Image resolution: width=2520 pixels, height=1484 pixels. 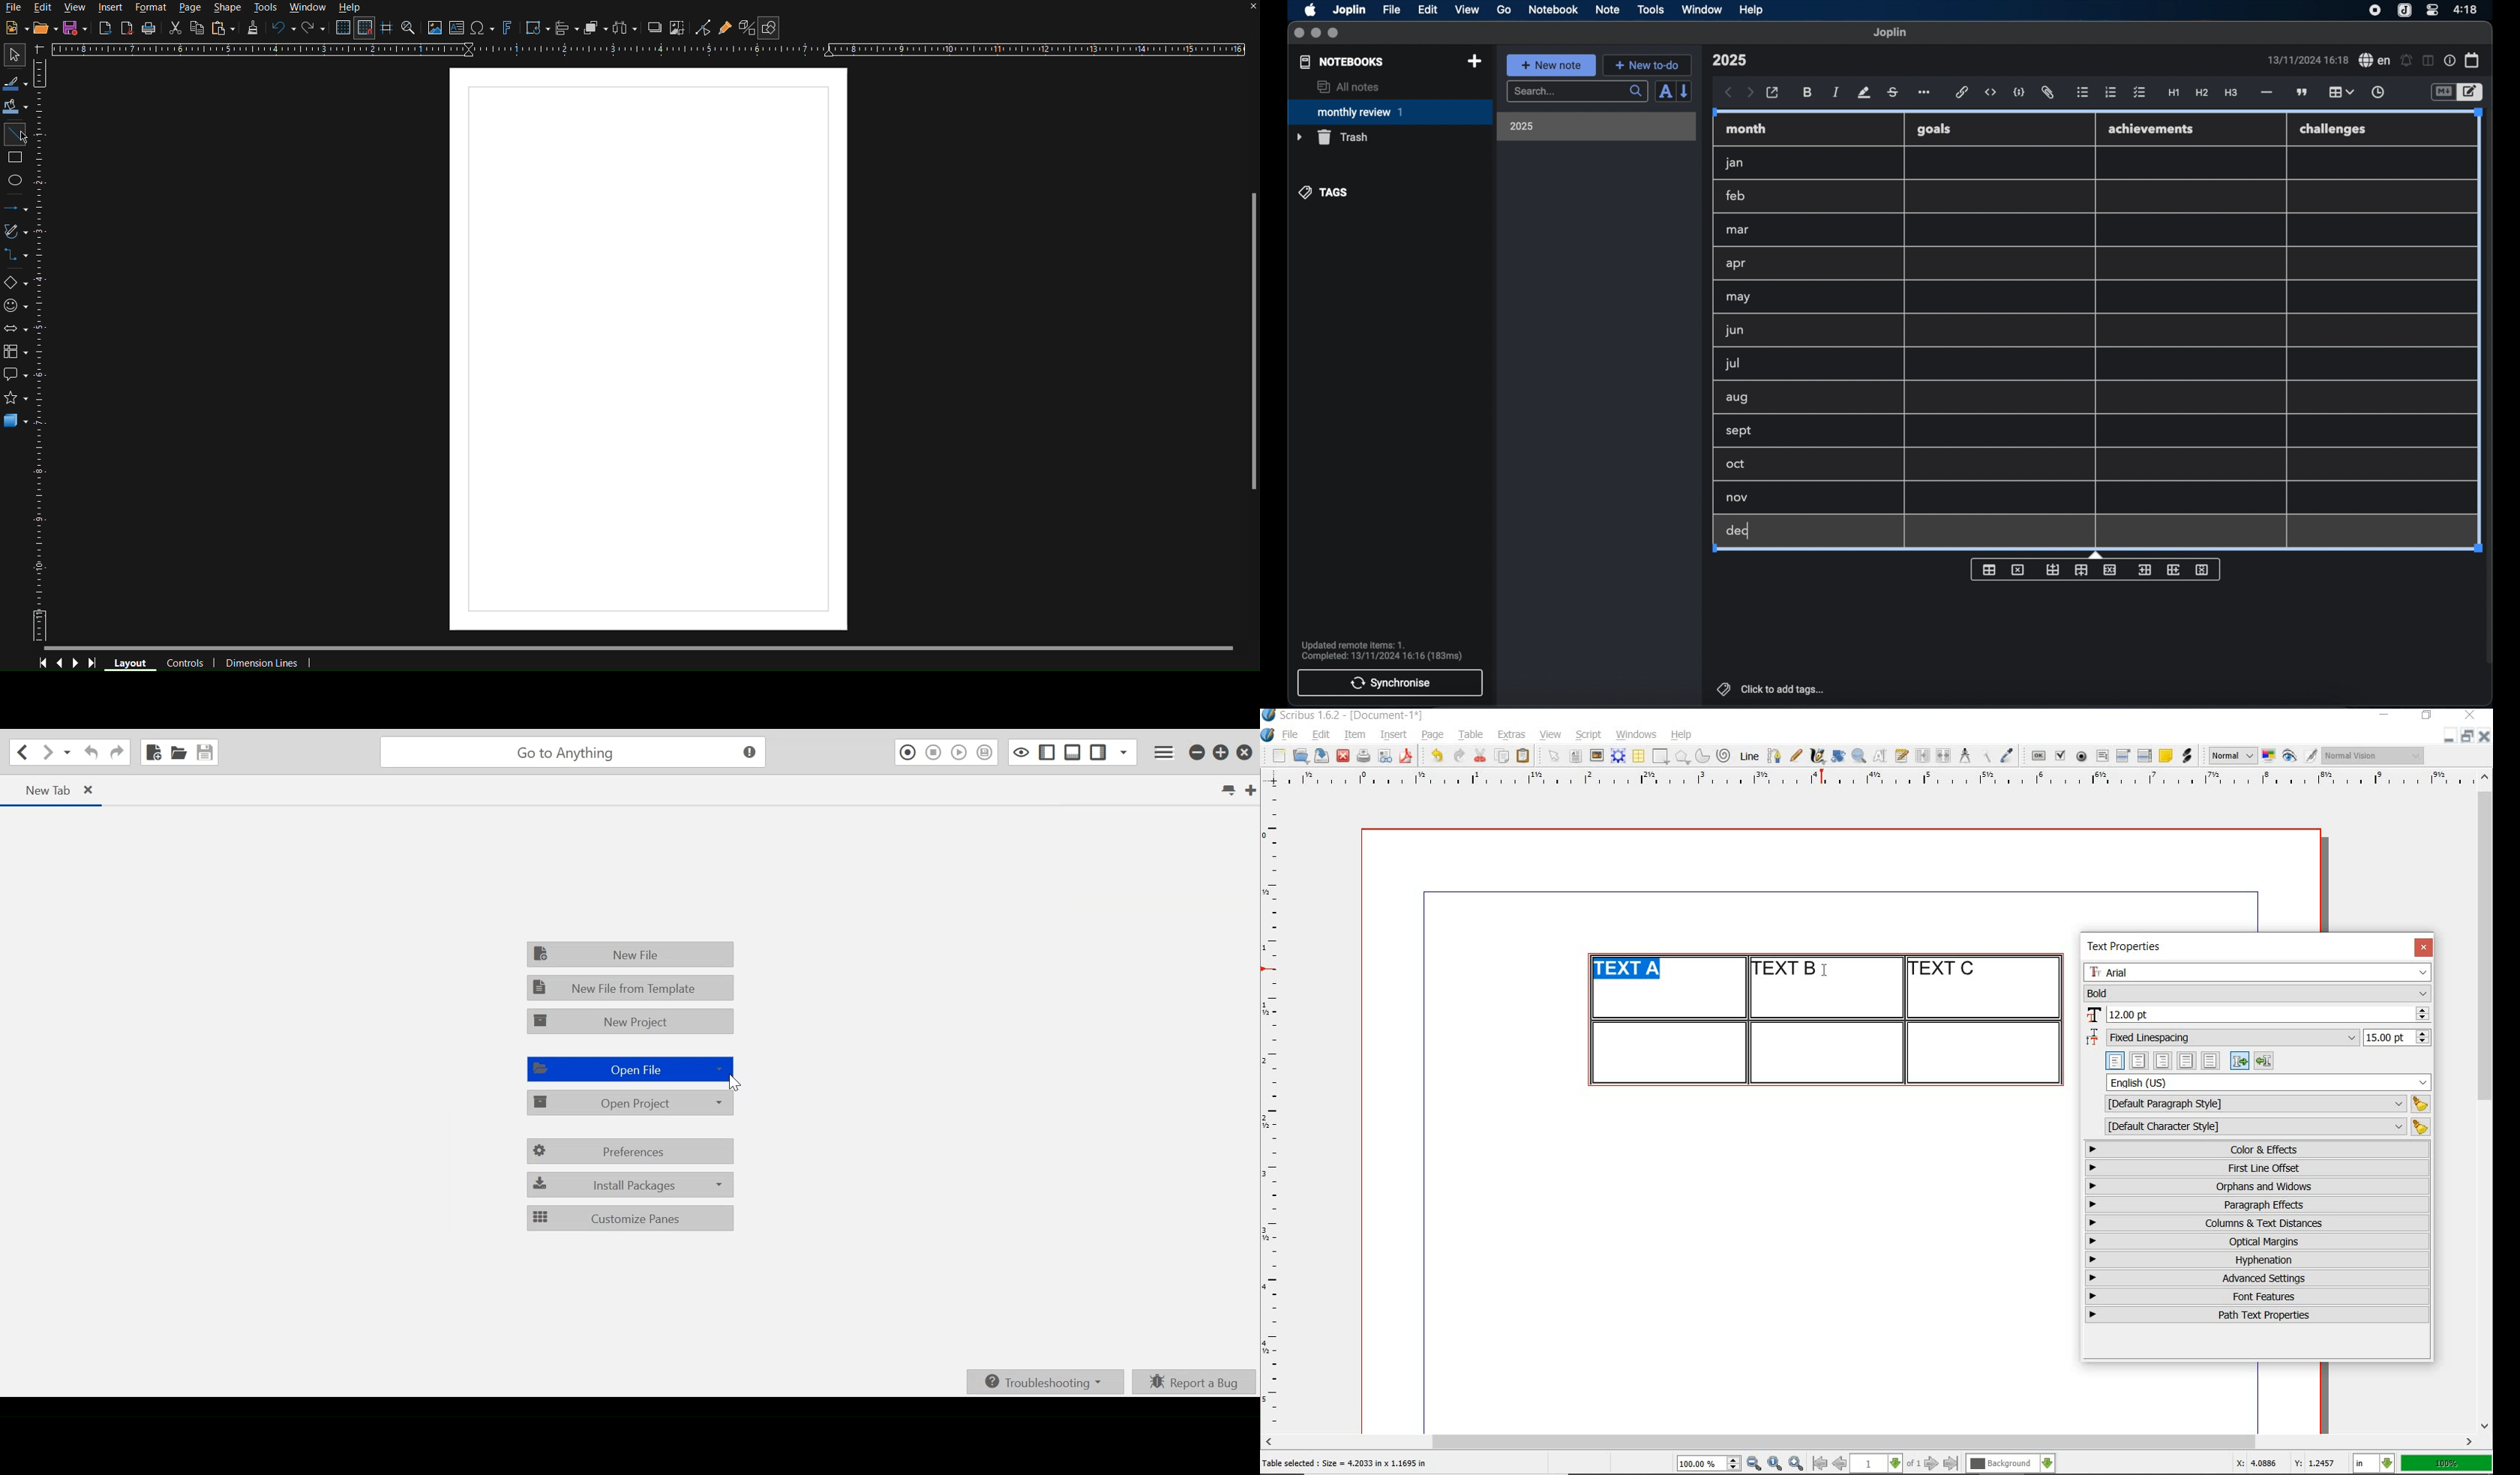 What do you see at coordinates (1796, 756) in the screenshot?
I see `freehand line` at bounding box center [1796, 756].